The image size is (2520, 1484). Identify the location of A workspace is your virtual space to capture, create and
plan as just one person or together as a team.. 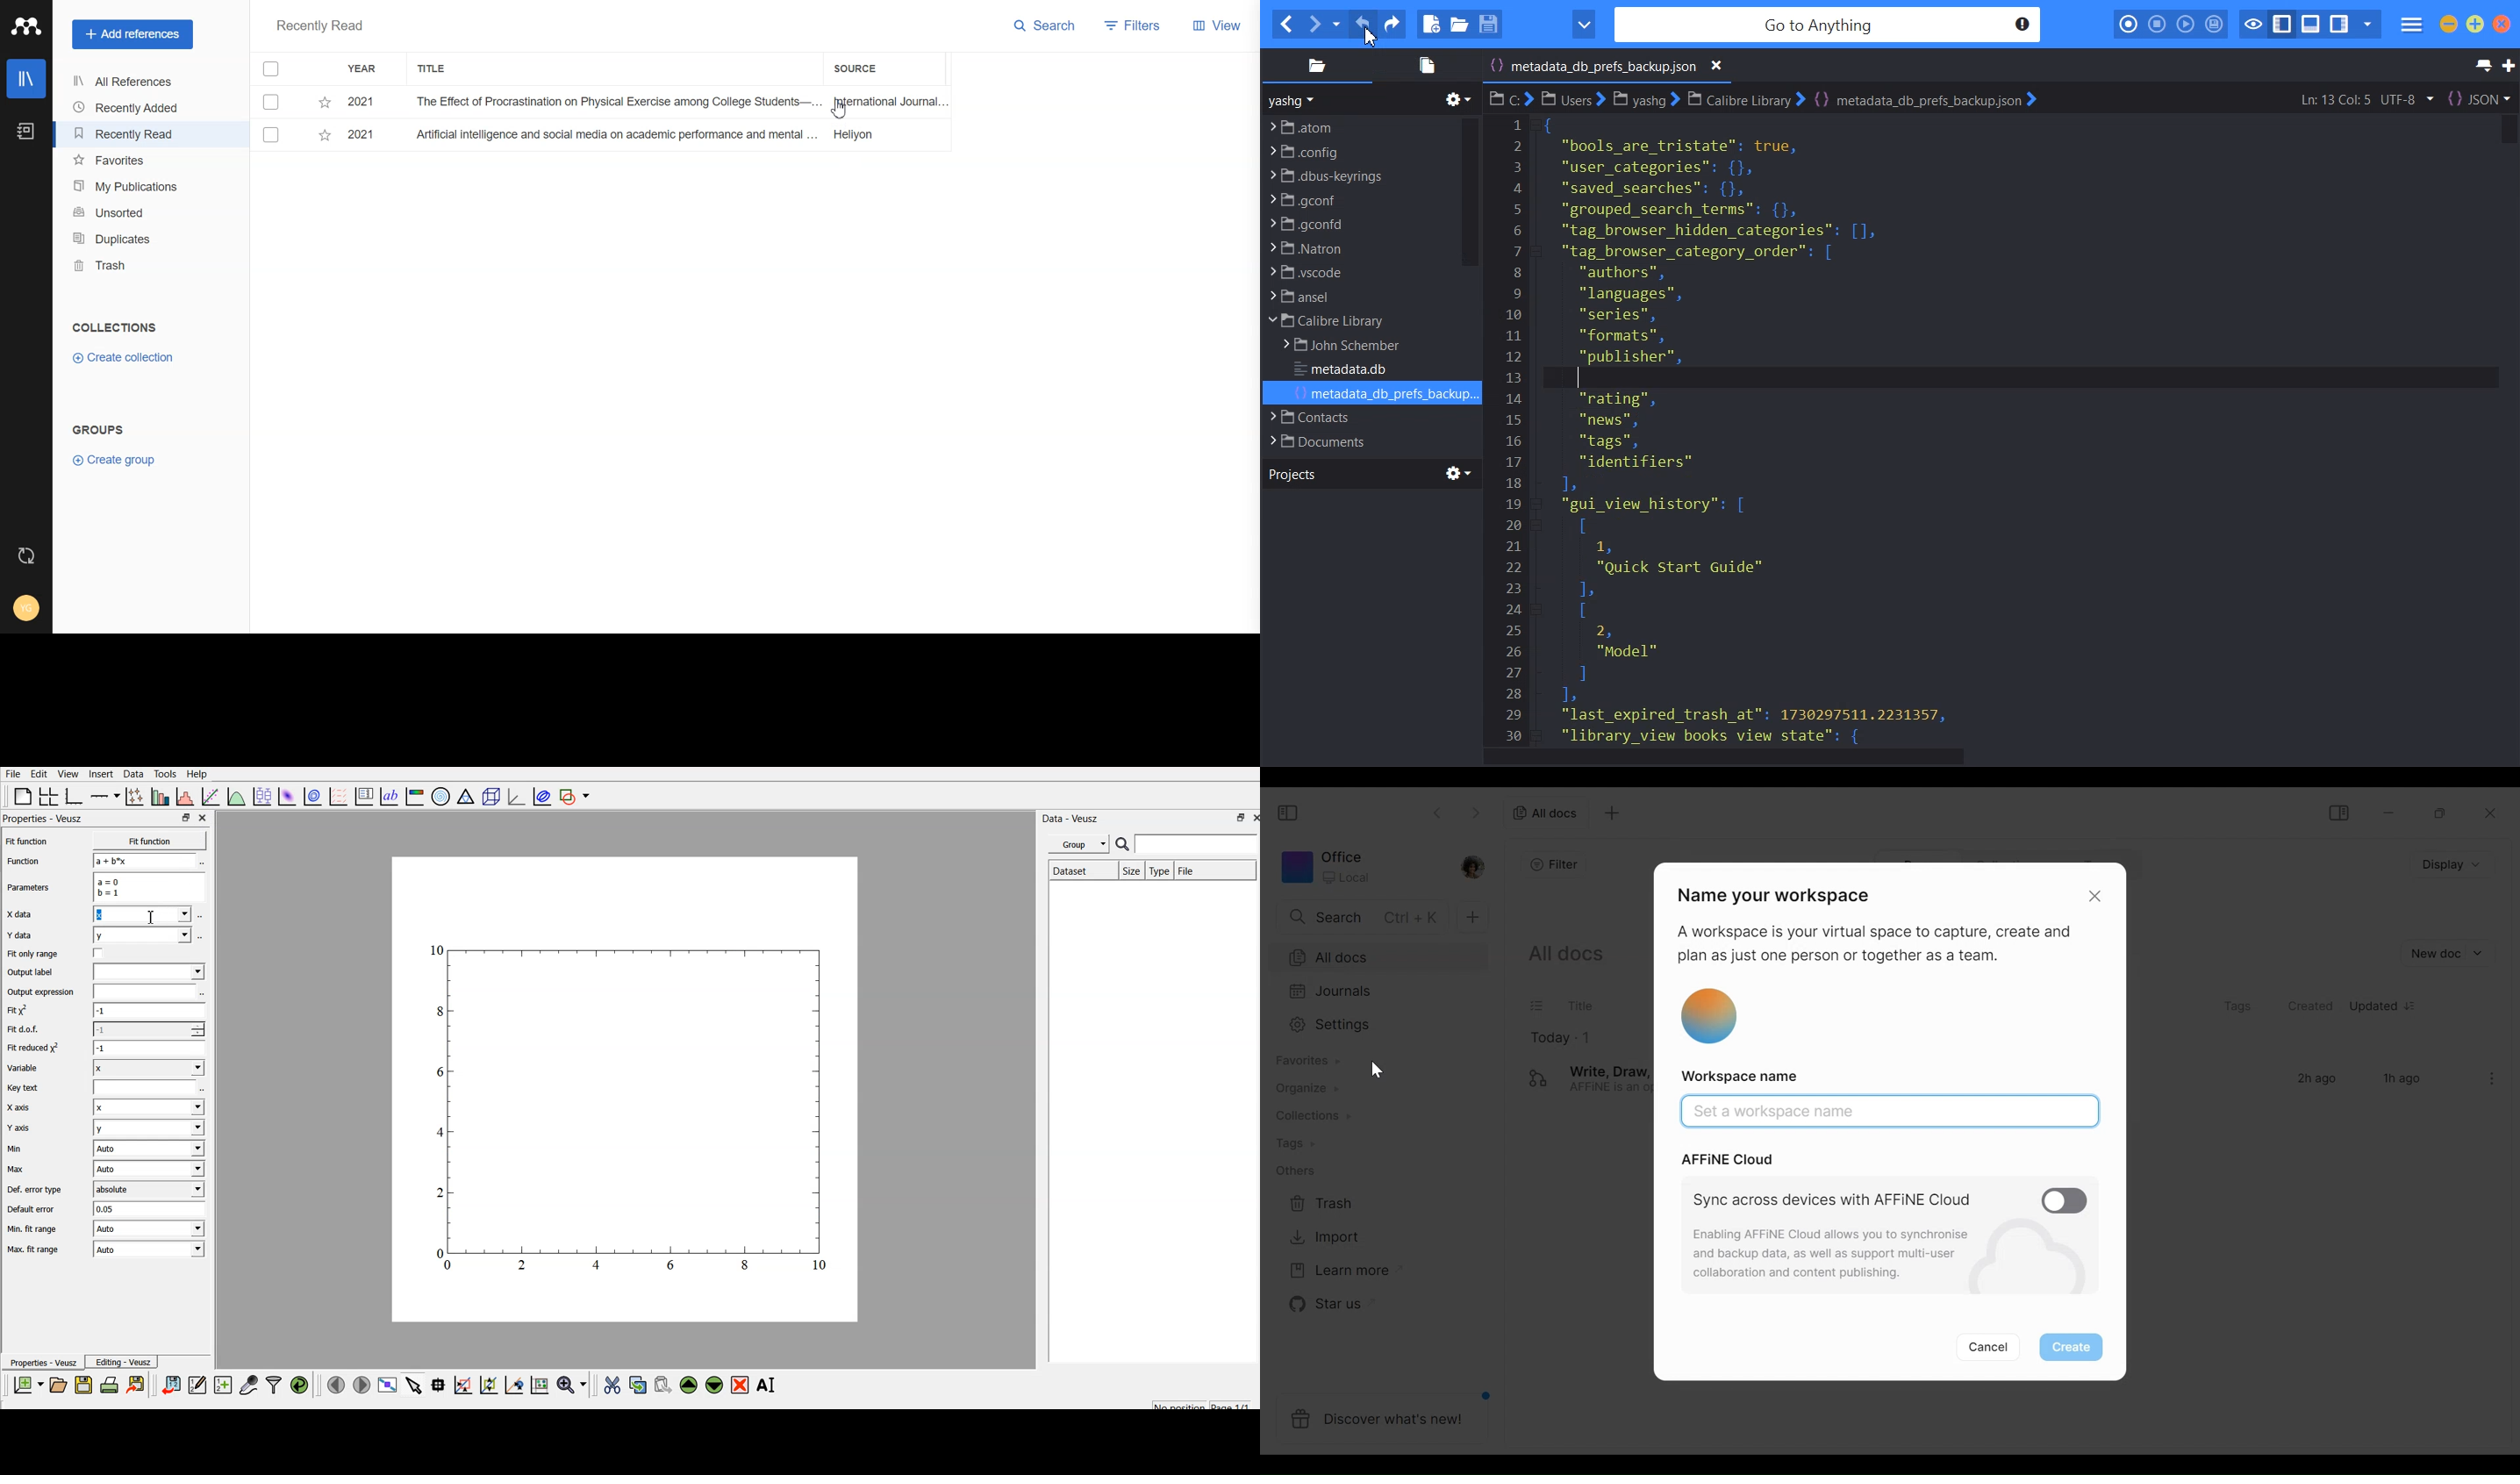
(1880, 947).